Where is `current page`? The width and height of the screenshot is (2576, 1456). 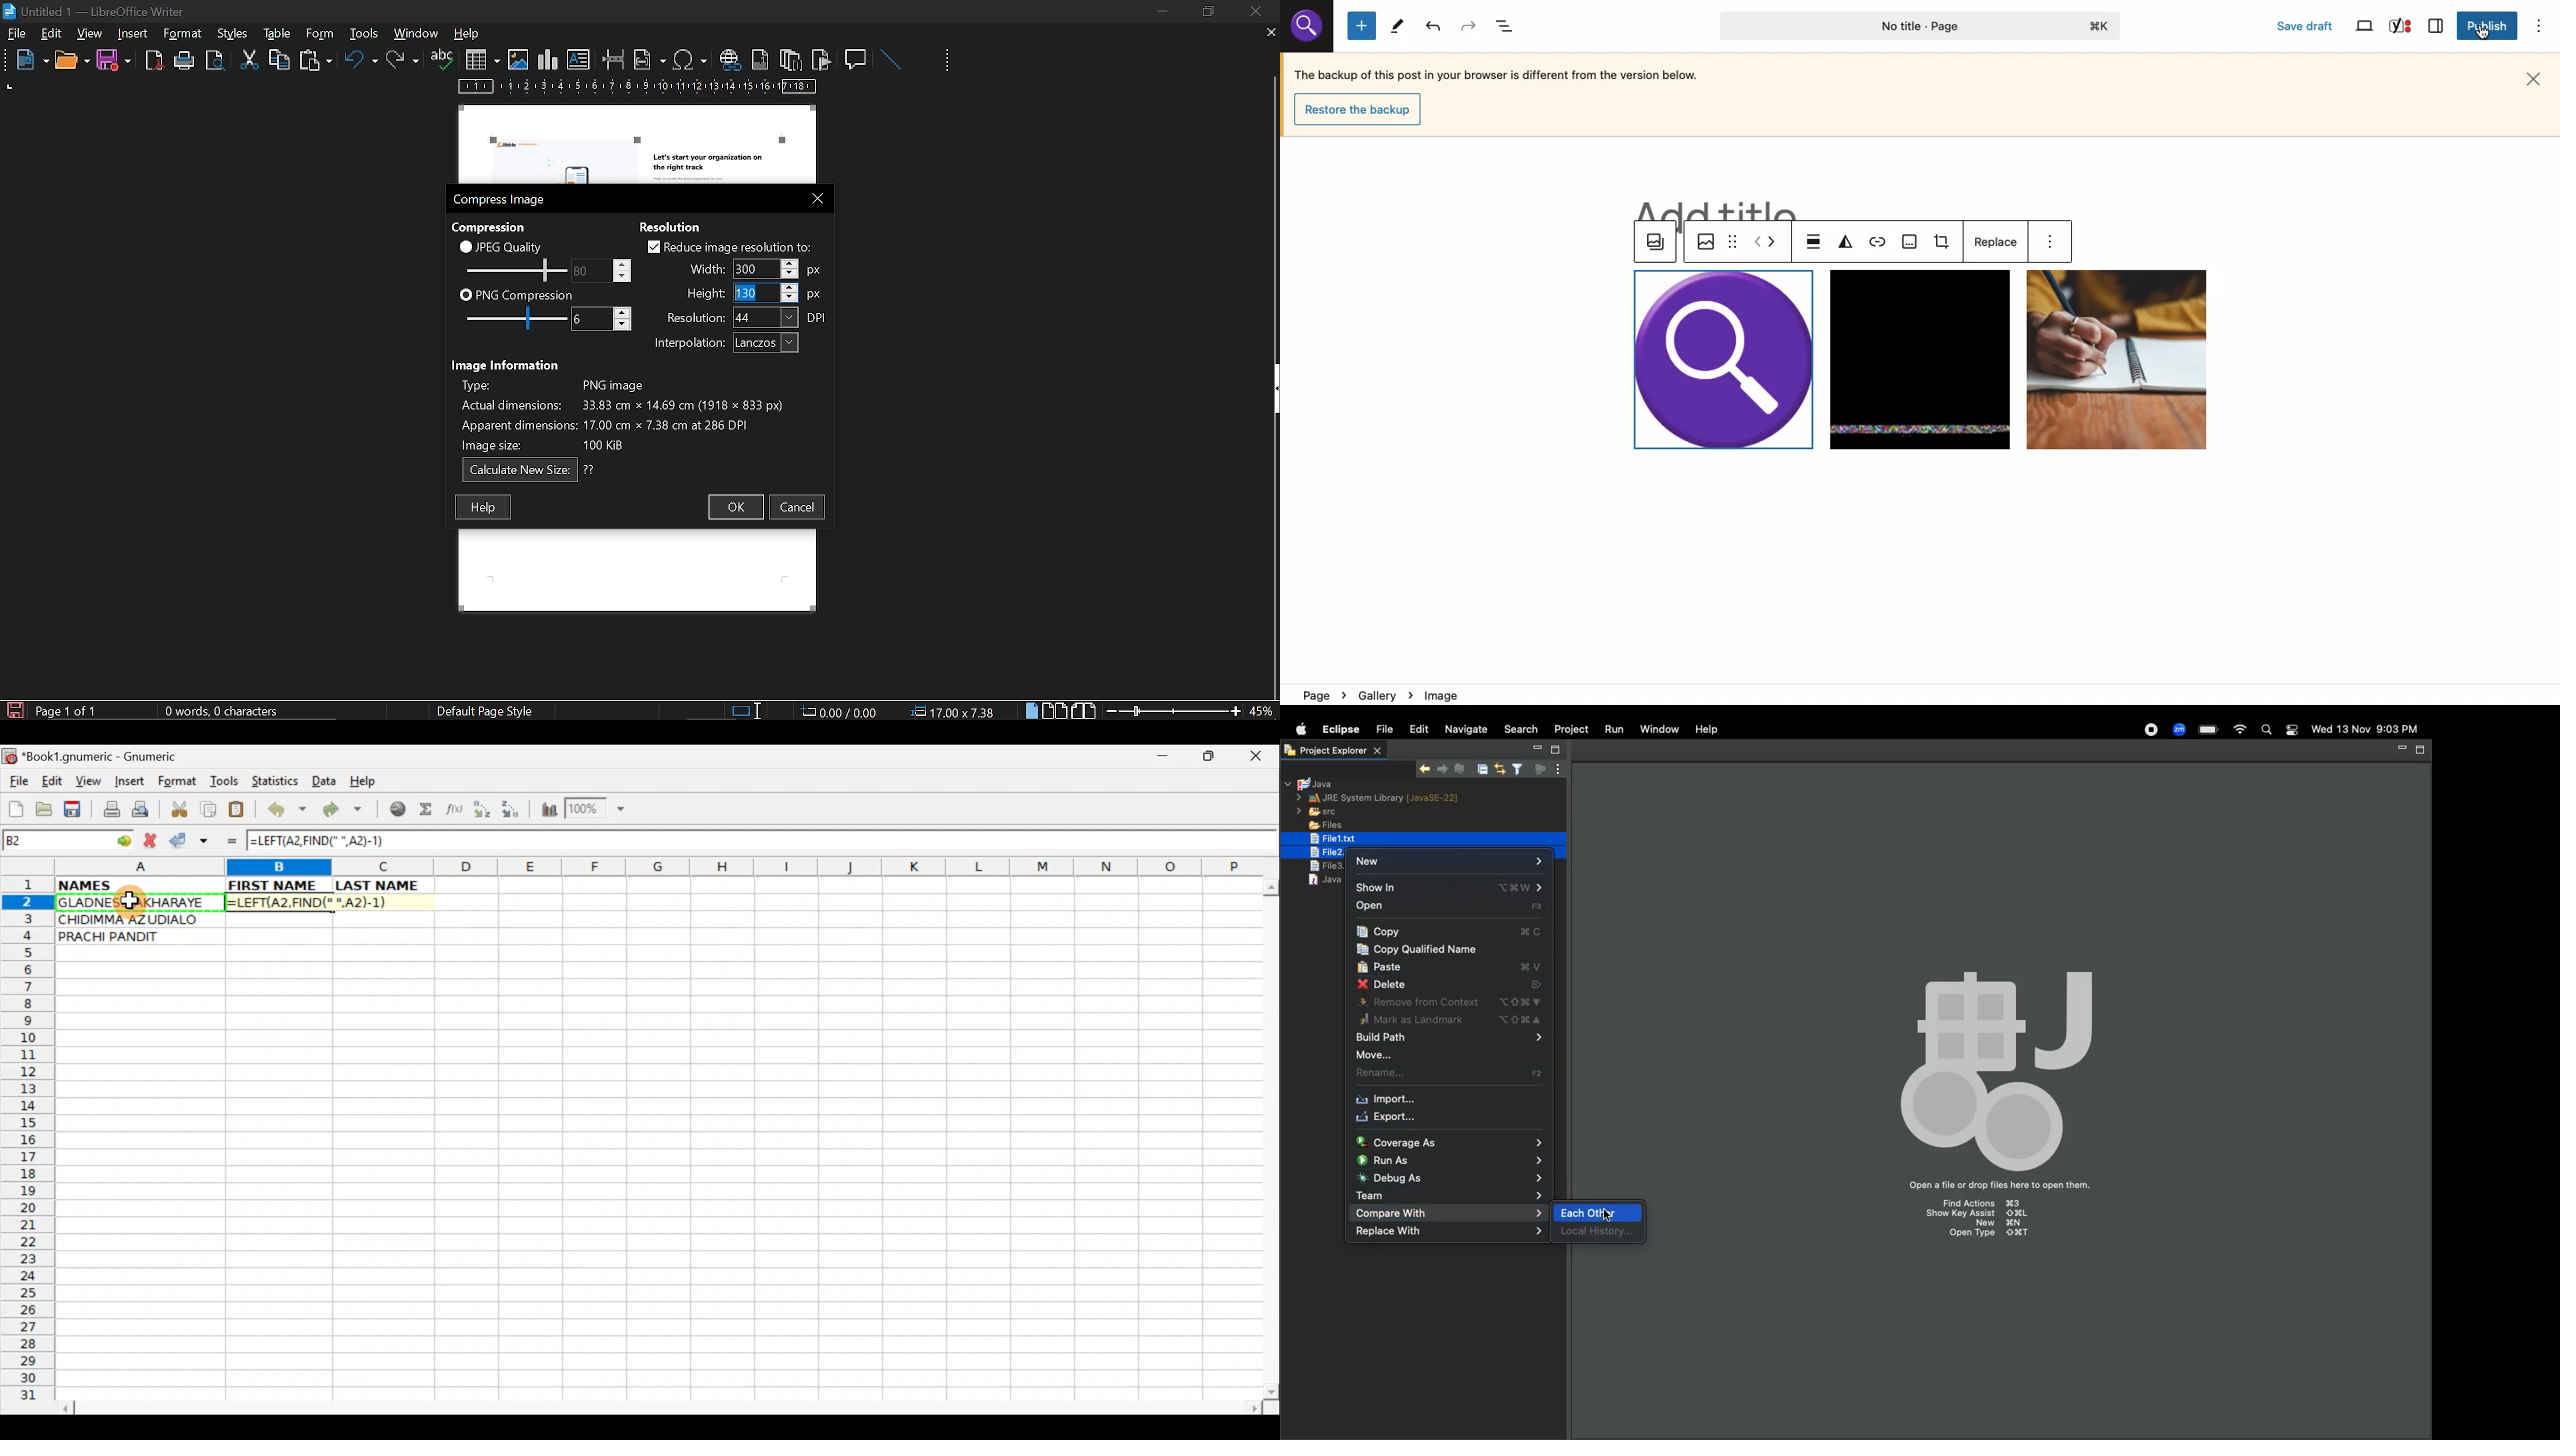 current page is located at coordinates (67, 711).